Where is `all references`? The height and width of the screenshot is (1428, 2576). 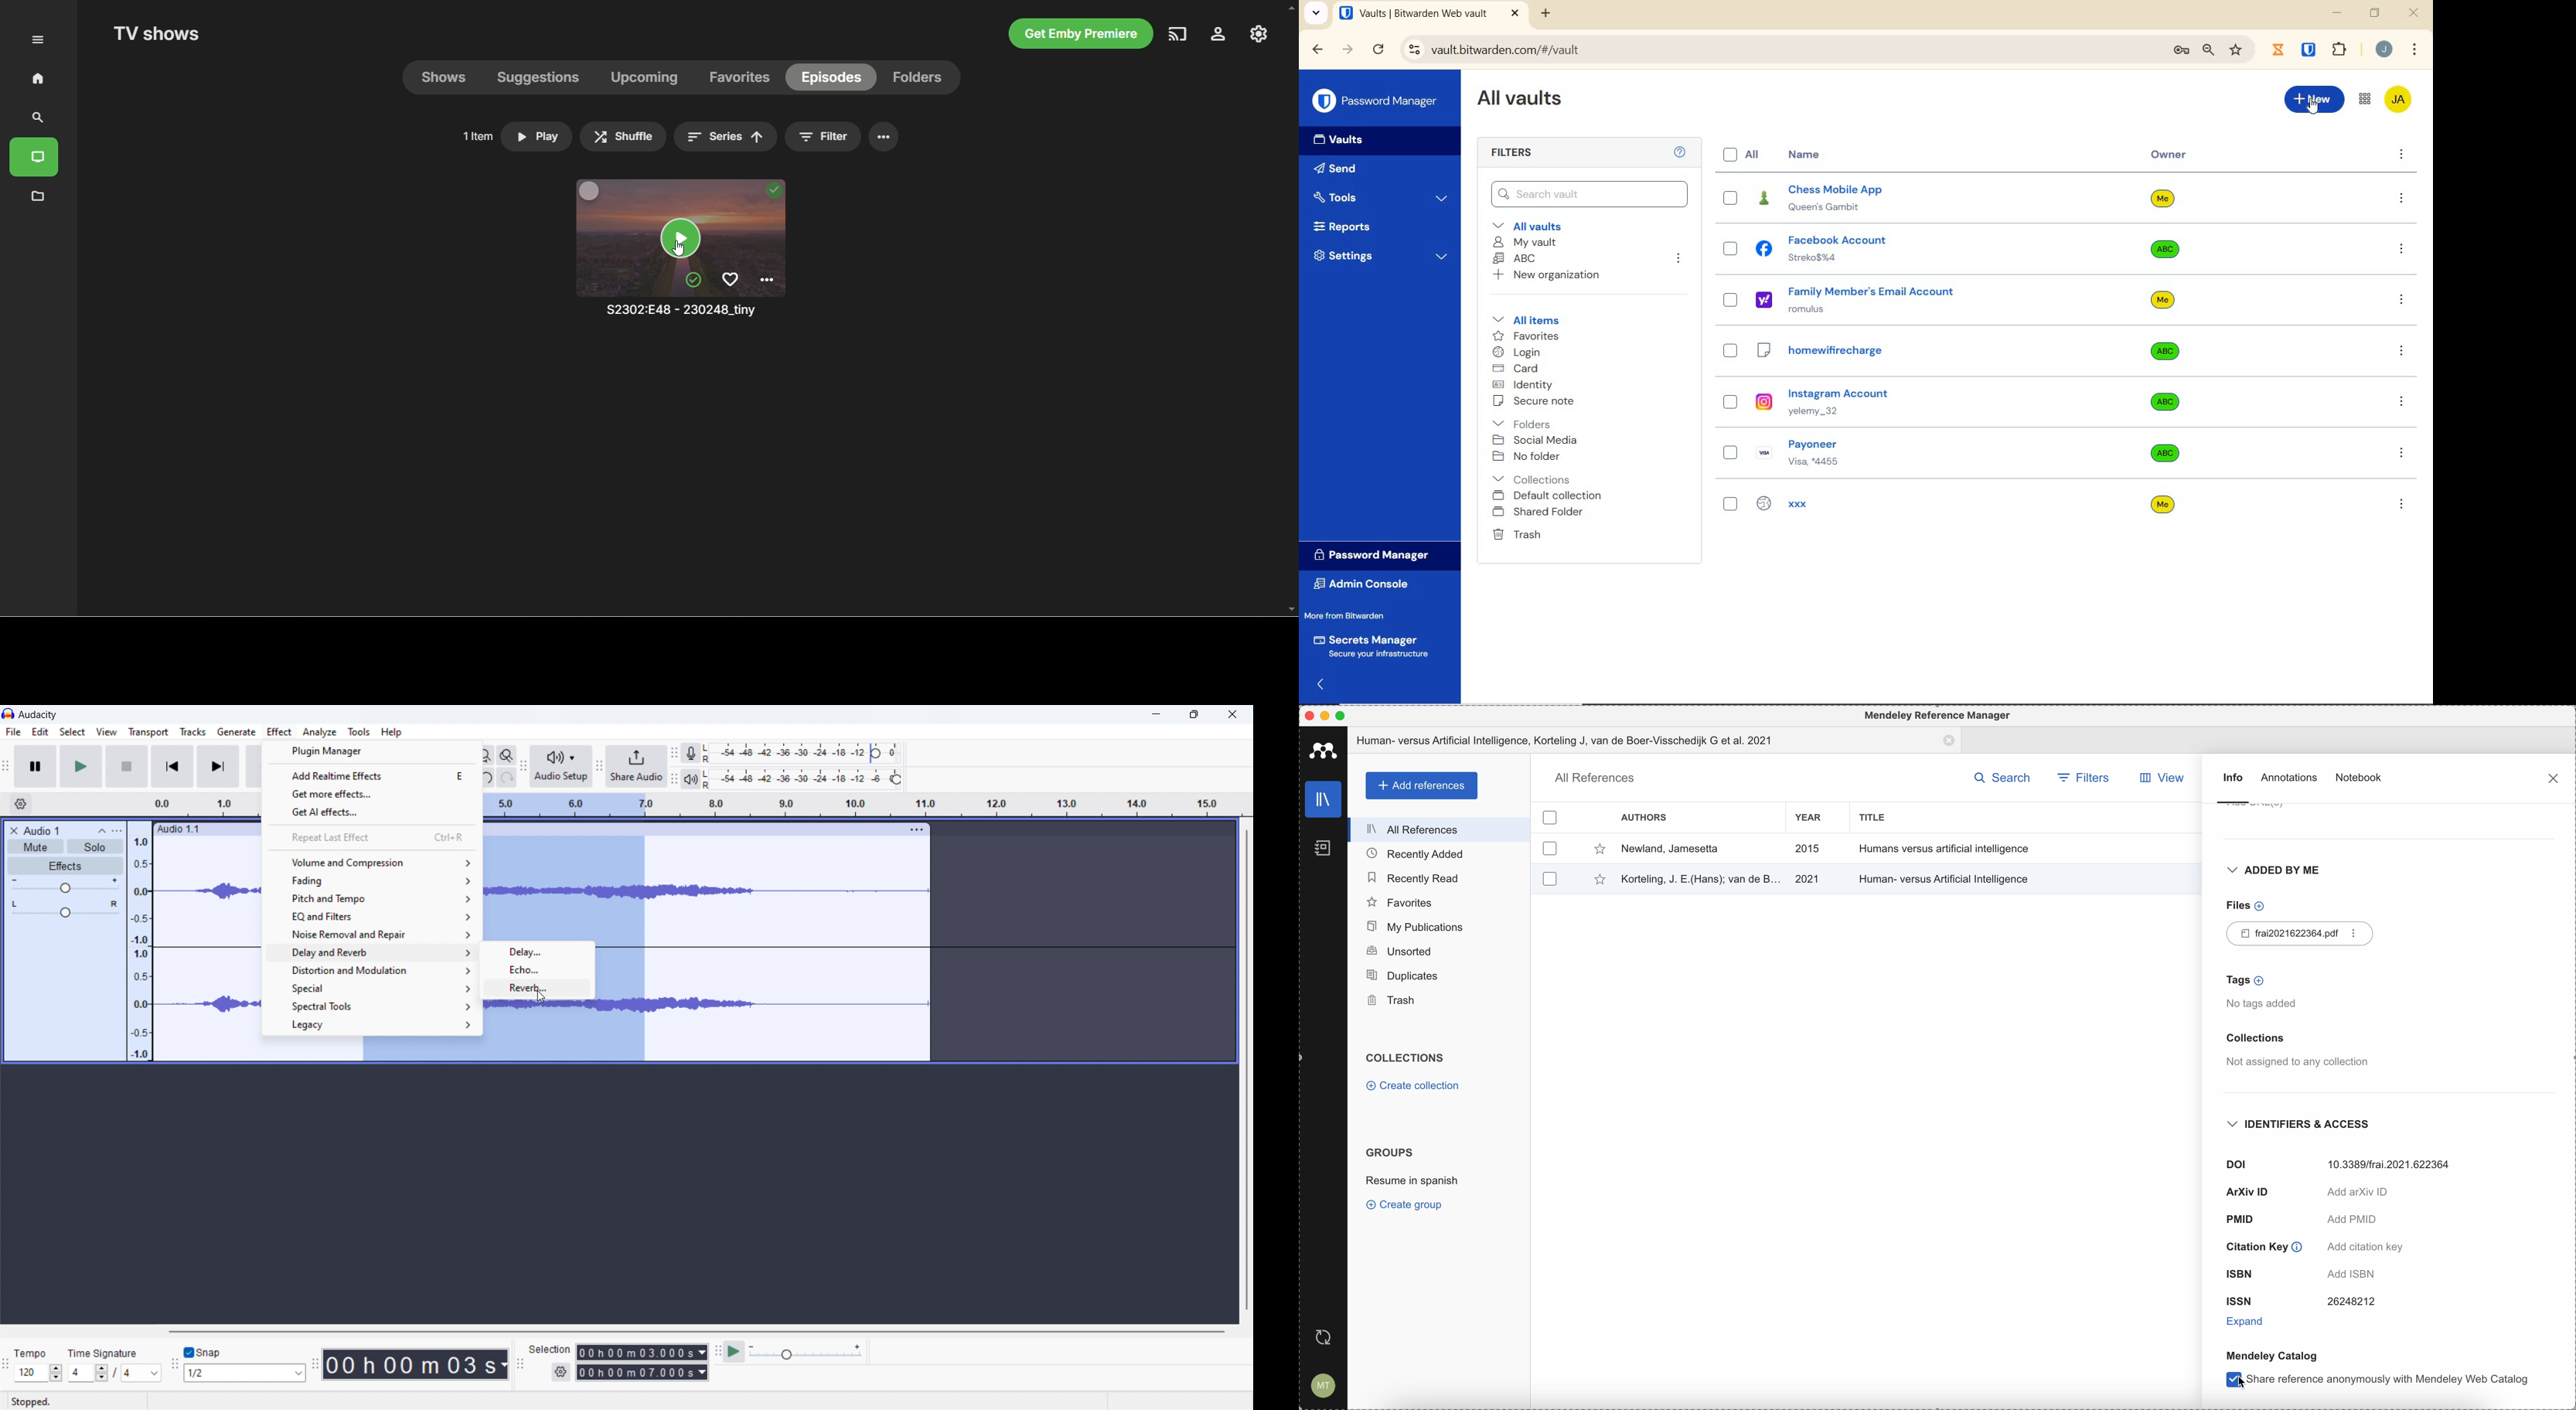
all references is located at coordinates (1593, 778).